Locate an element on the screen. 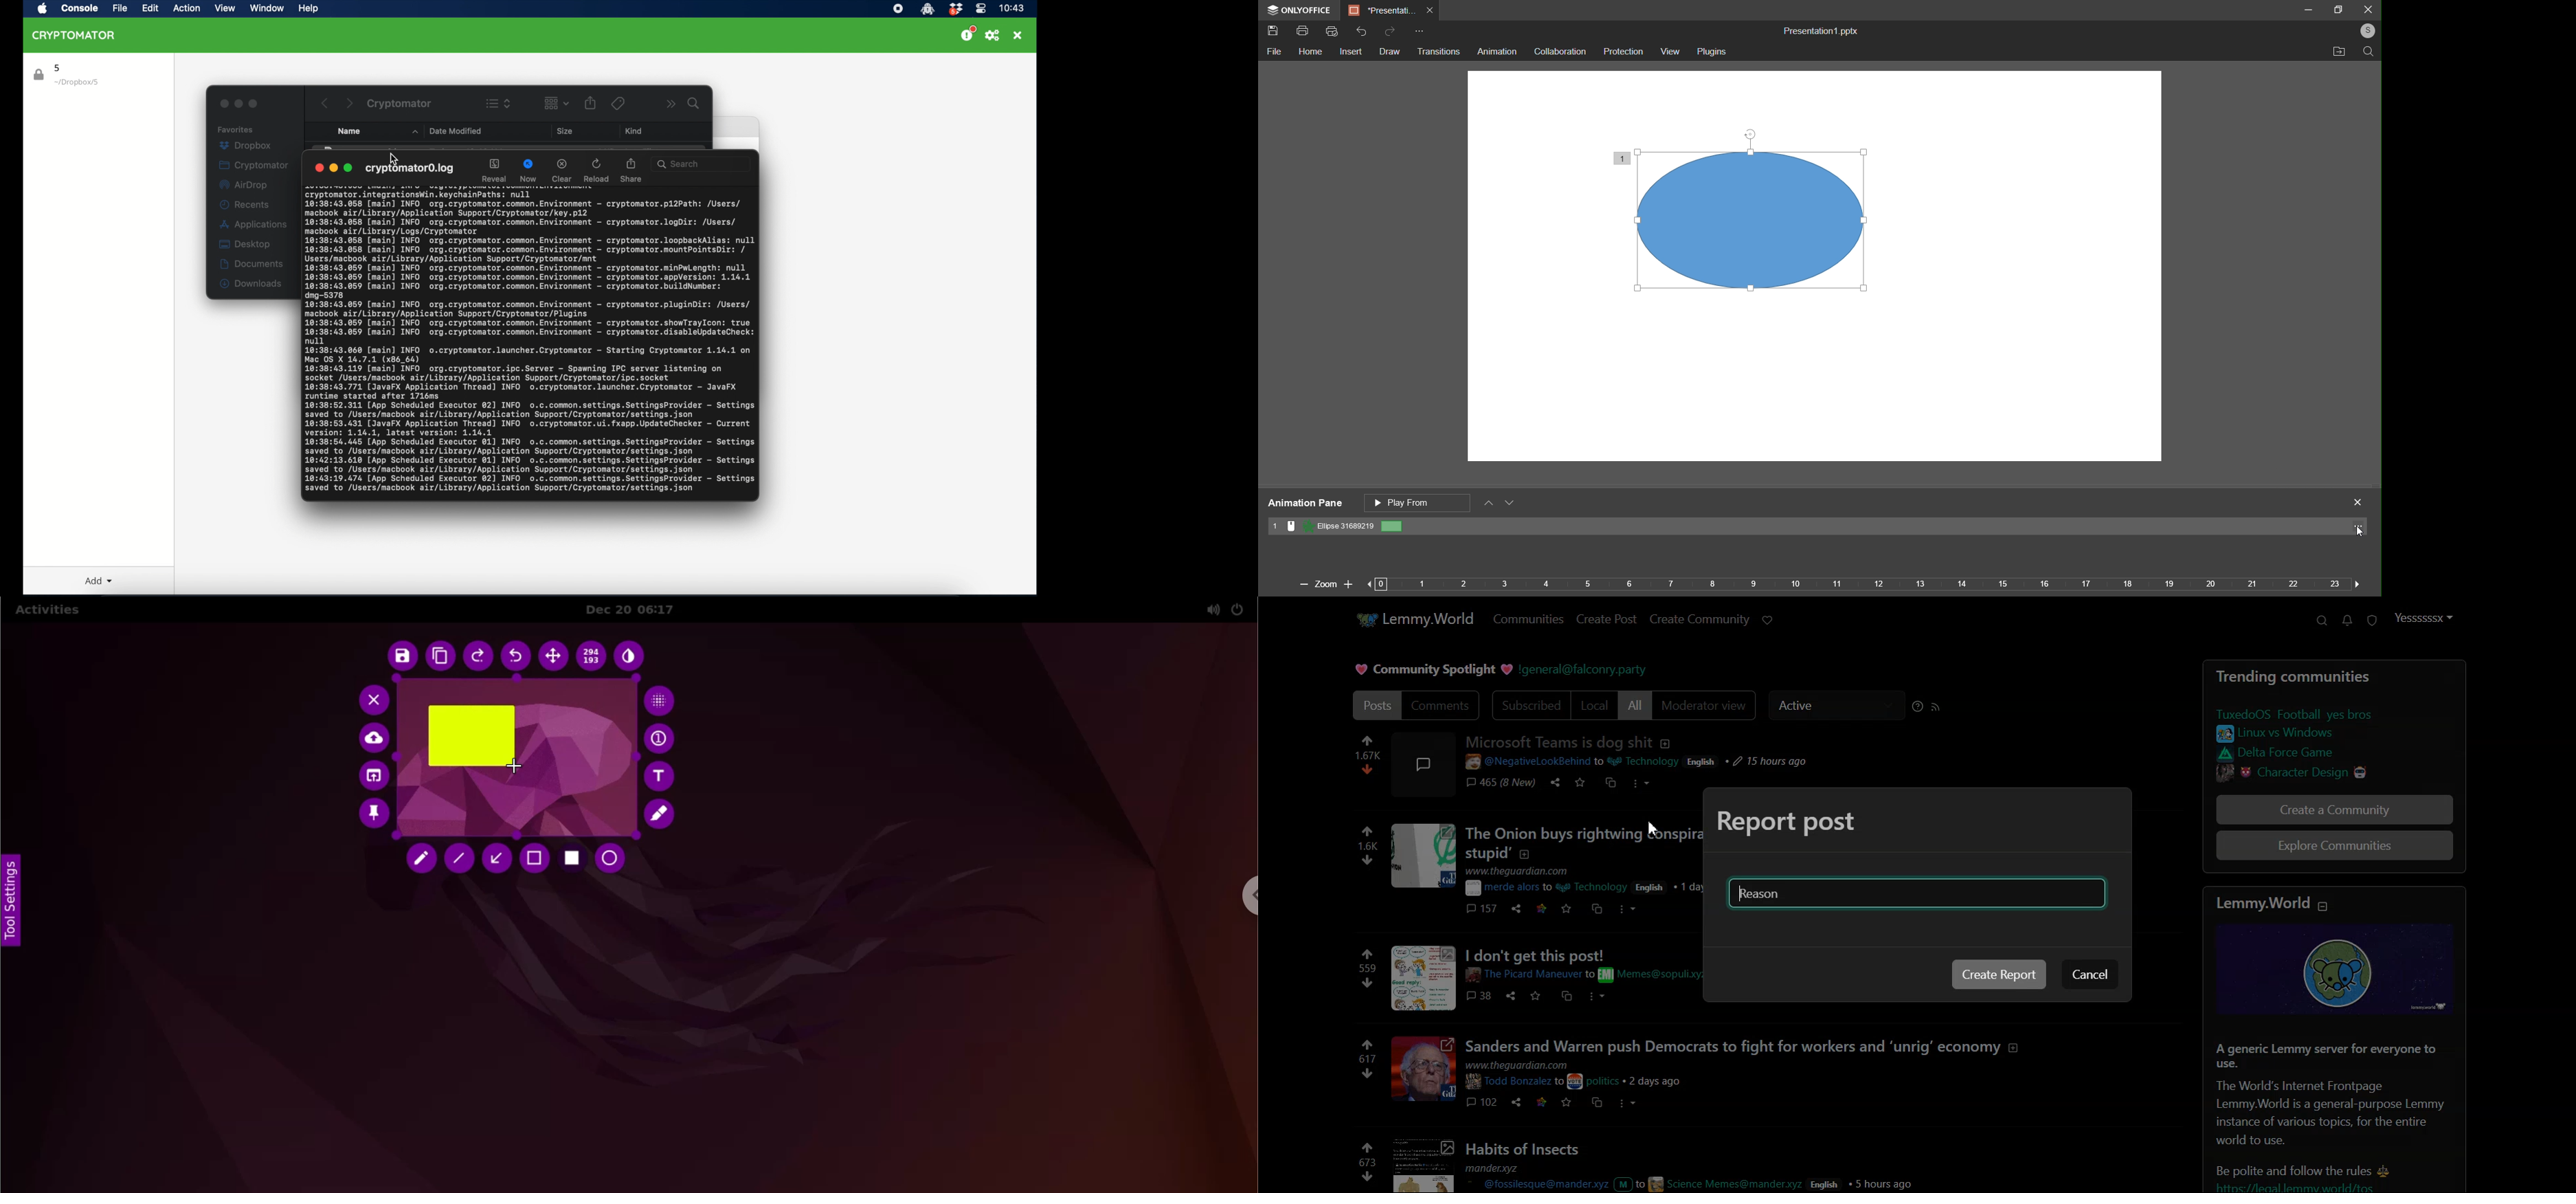 This screenshot has width=2576, height=1204. comments is located at coordinates (1482, 996).